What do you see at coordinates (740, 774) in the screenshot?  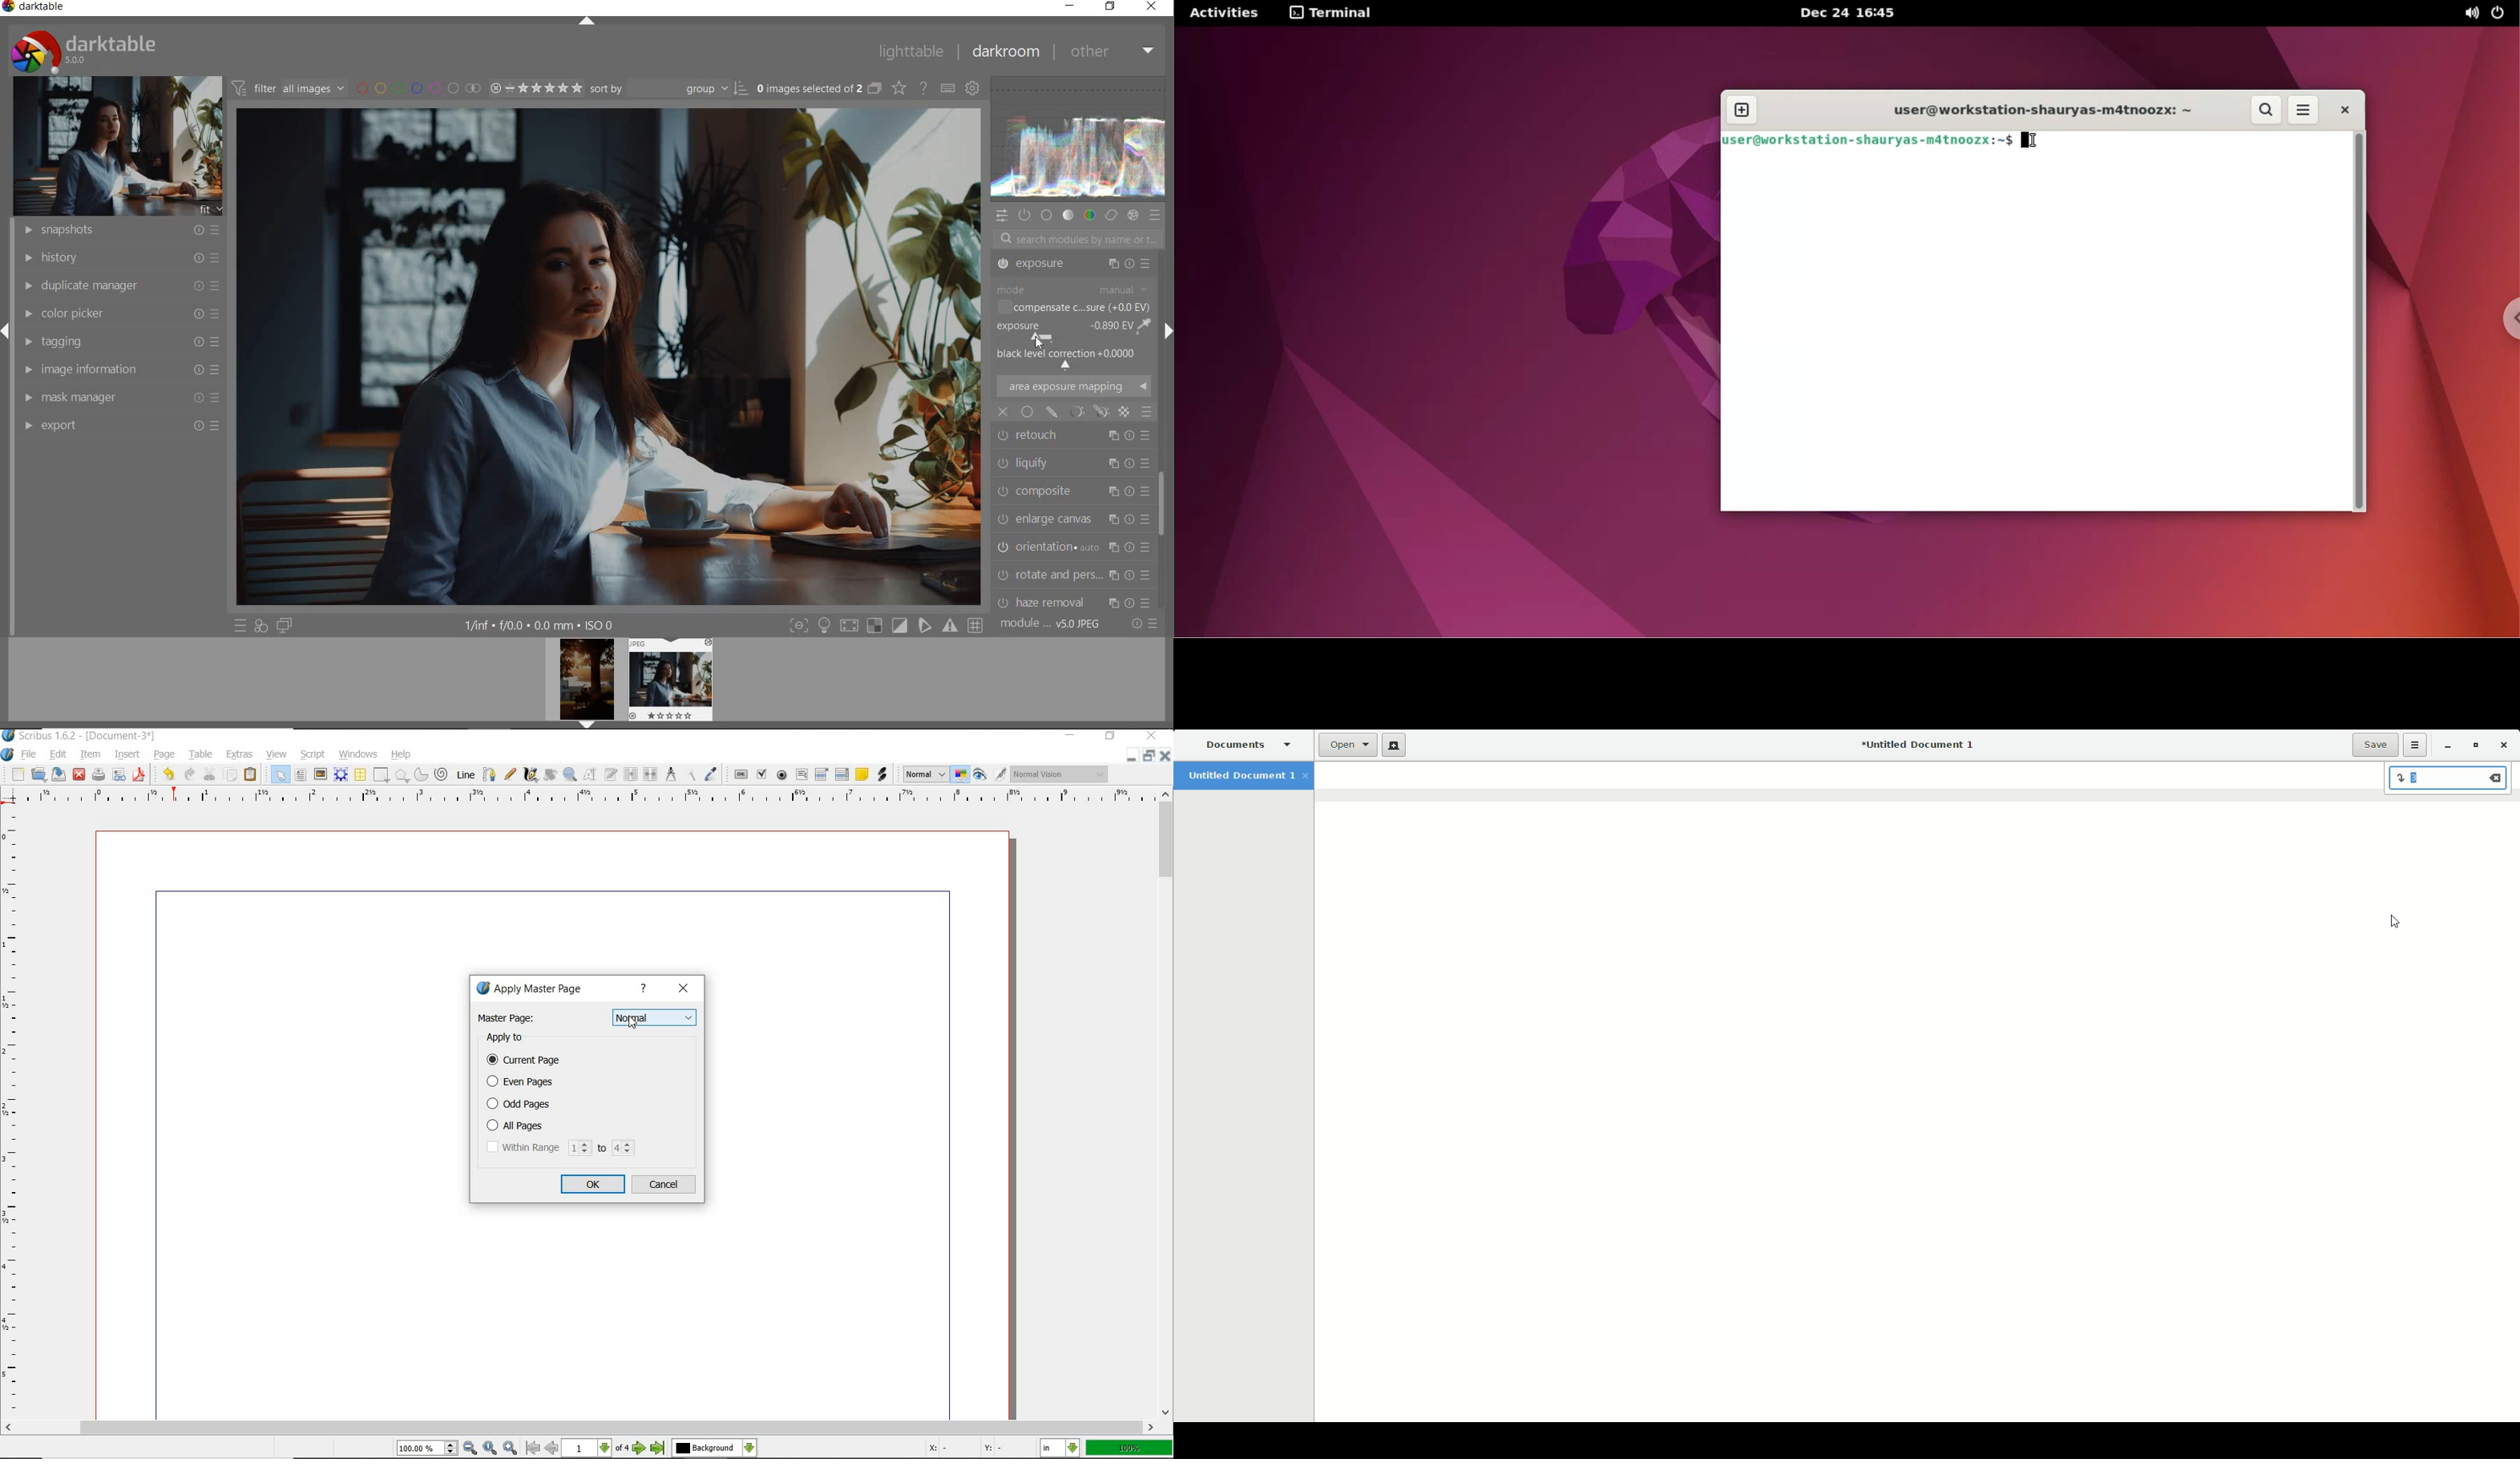 I see `pdf push button` at bounding box center [740, 774].